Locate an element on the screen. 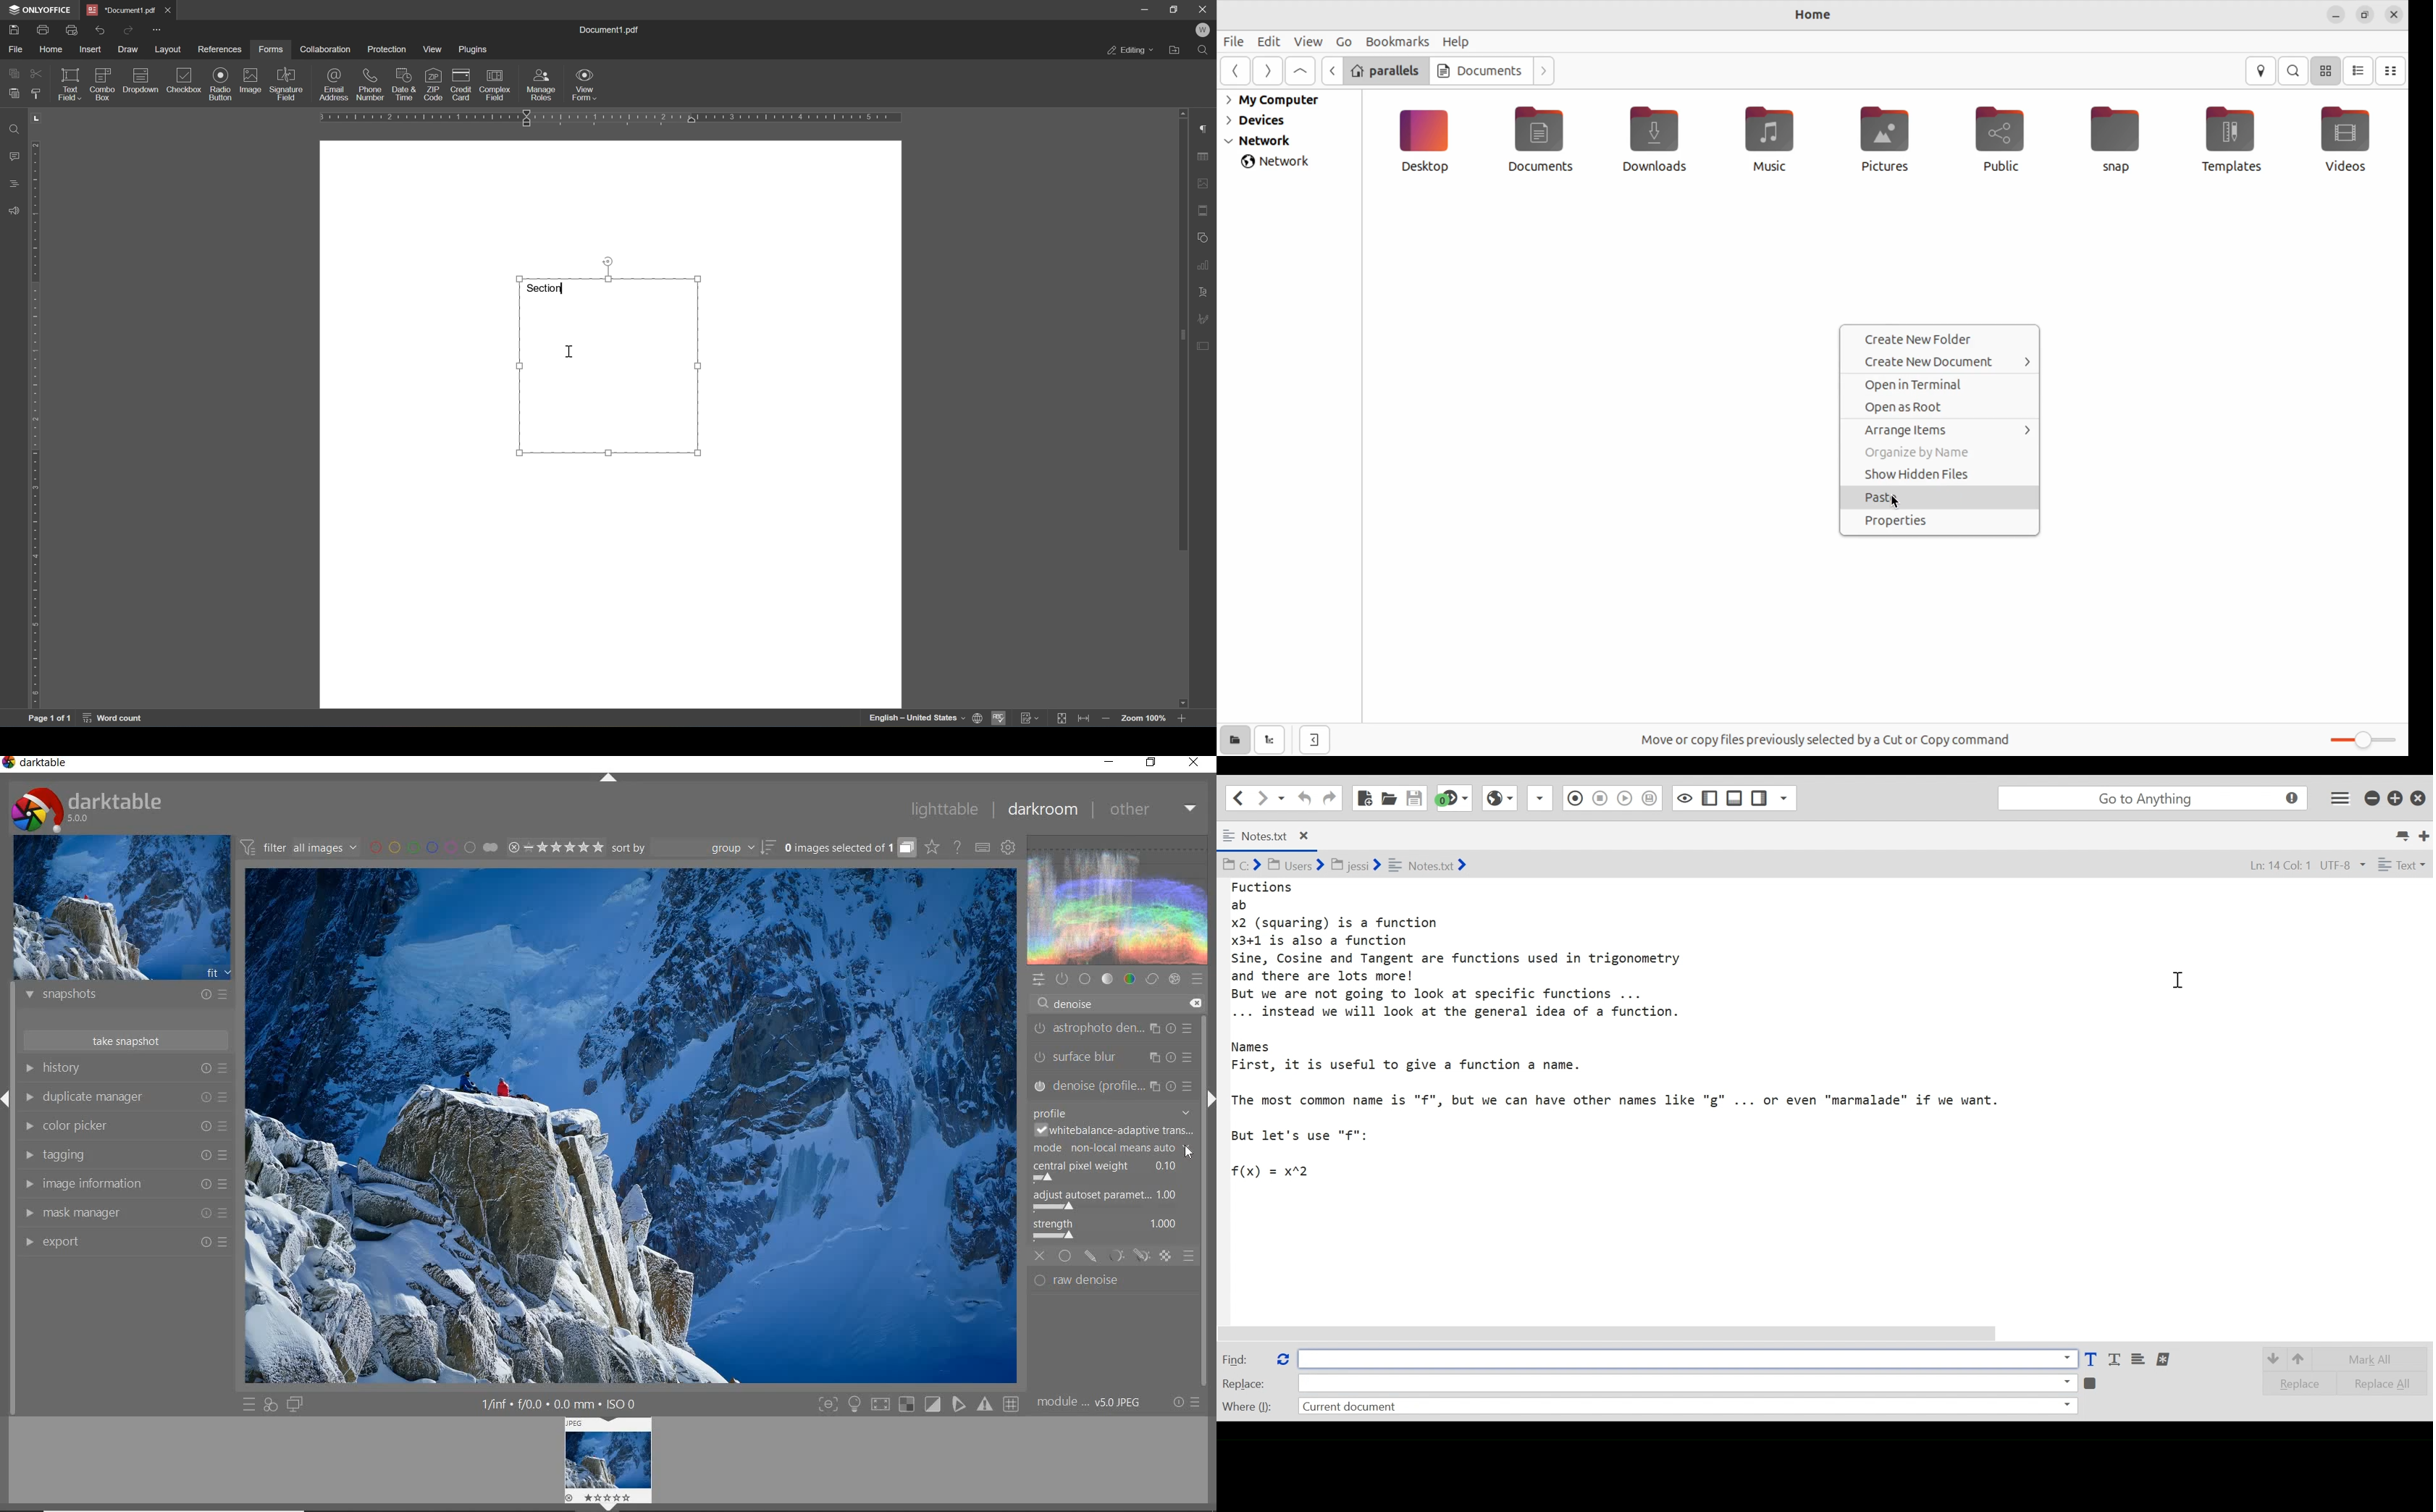 The width and height of the screenshot is (2436, 1512). range ratings for selected images is located at coordinates (556, 847).